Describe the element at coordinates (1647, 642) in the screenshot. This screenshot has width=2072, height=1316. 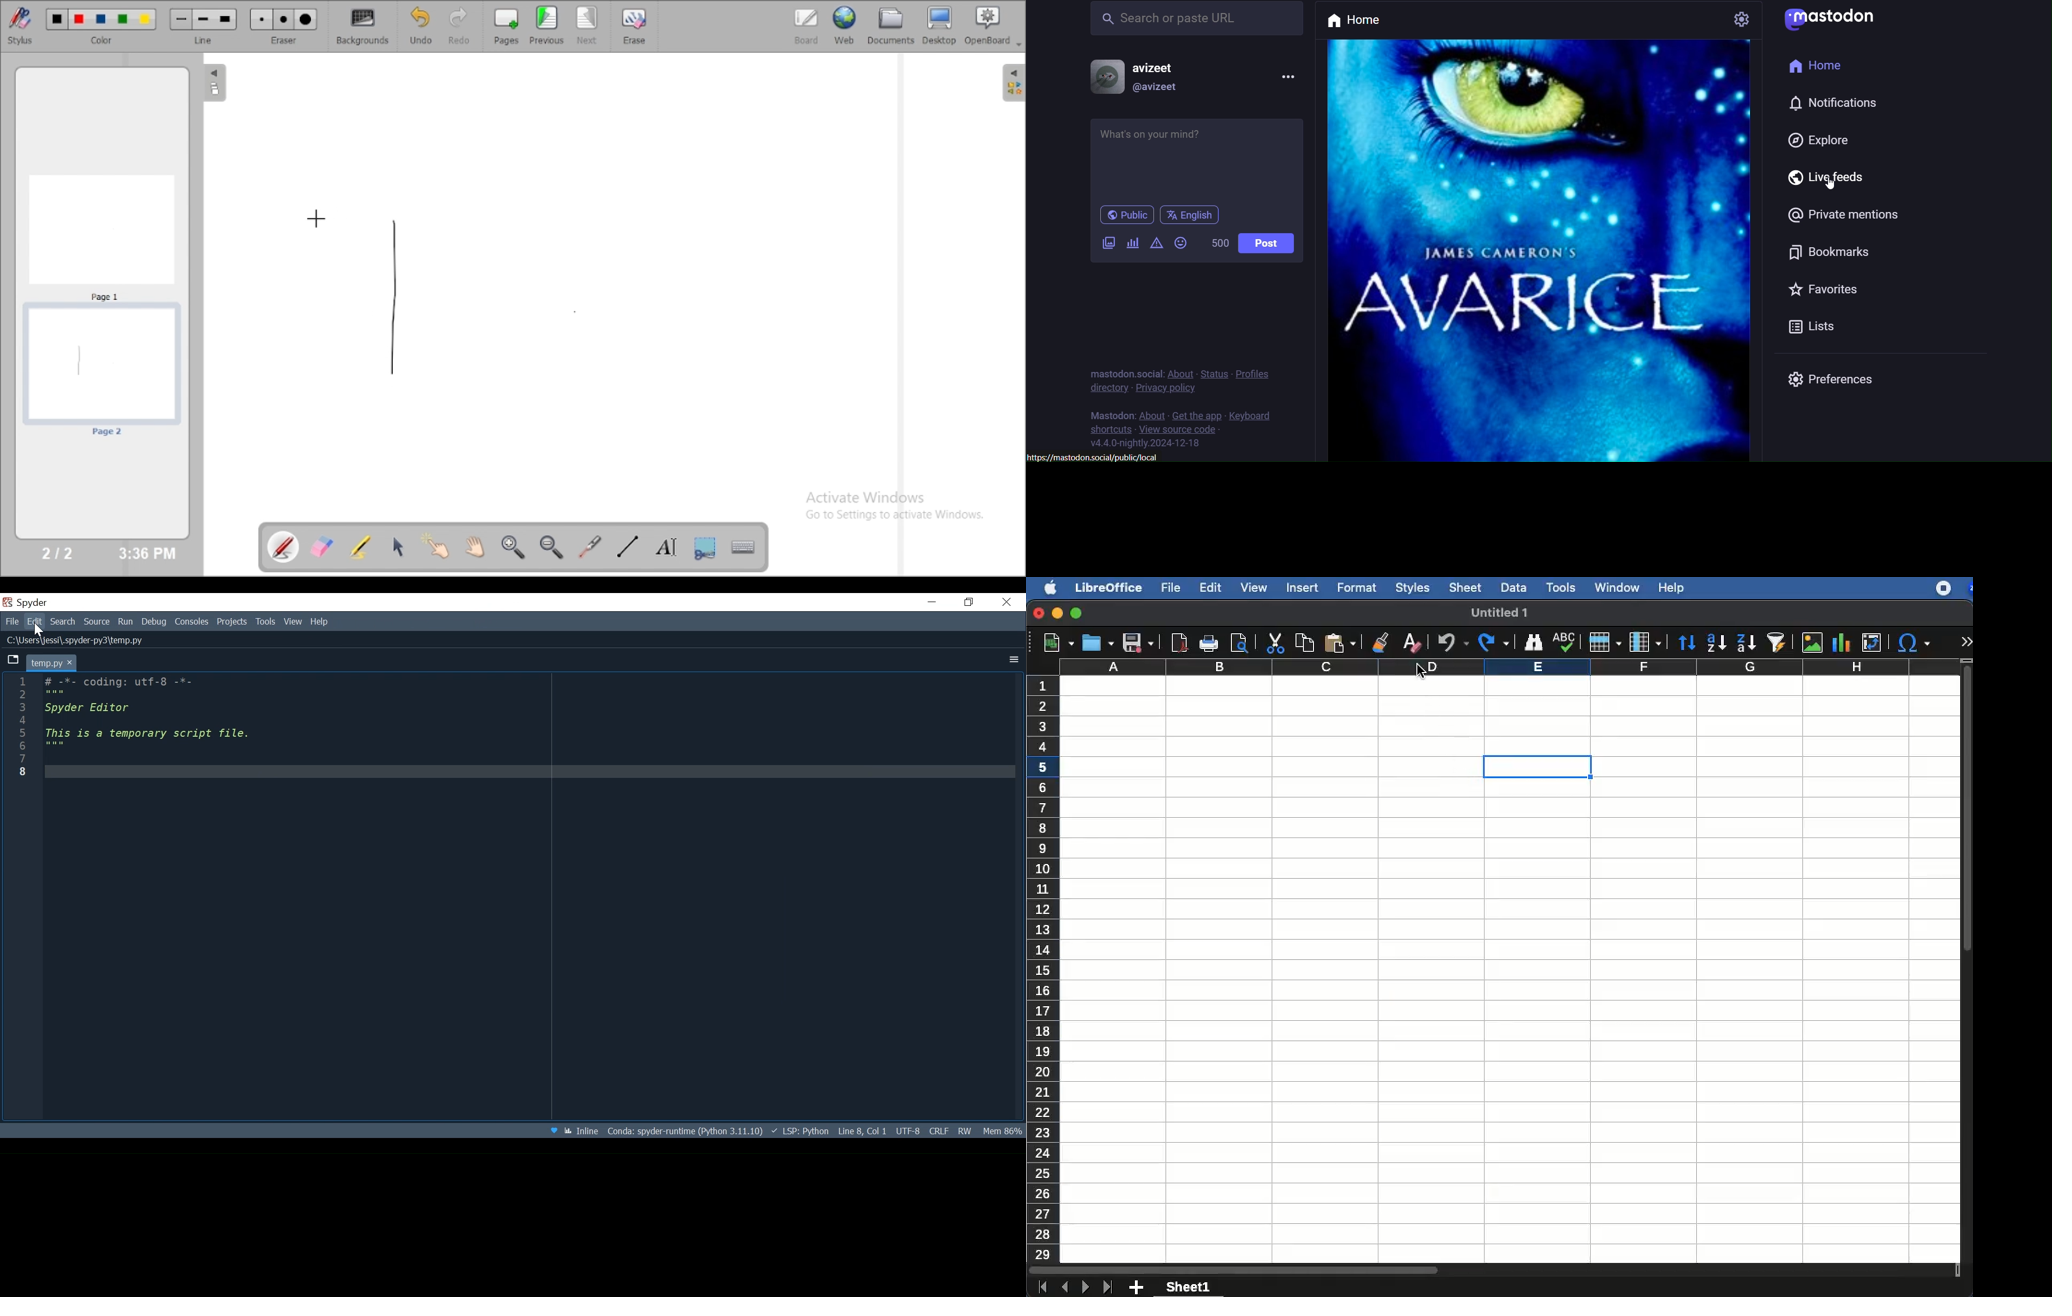
I see `column` at that location.